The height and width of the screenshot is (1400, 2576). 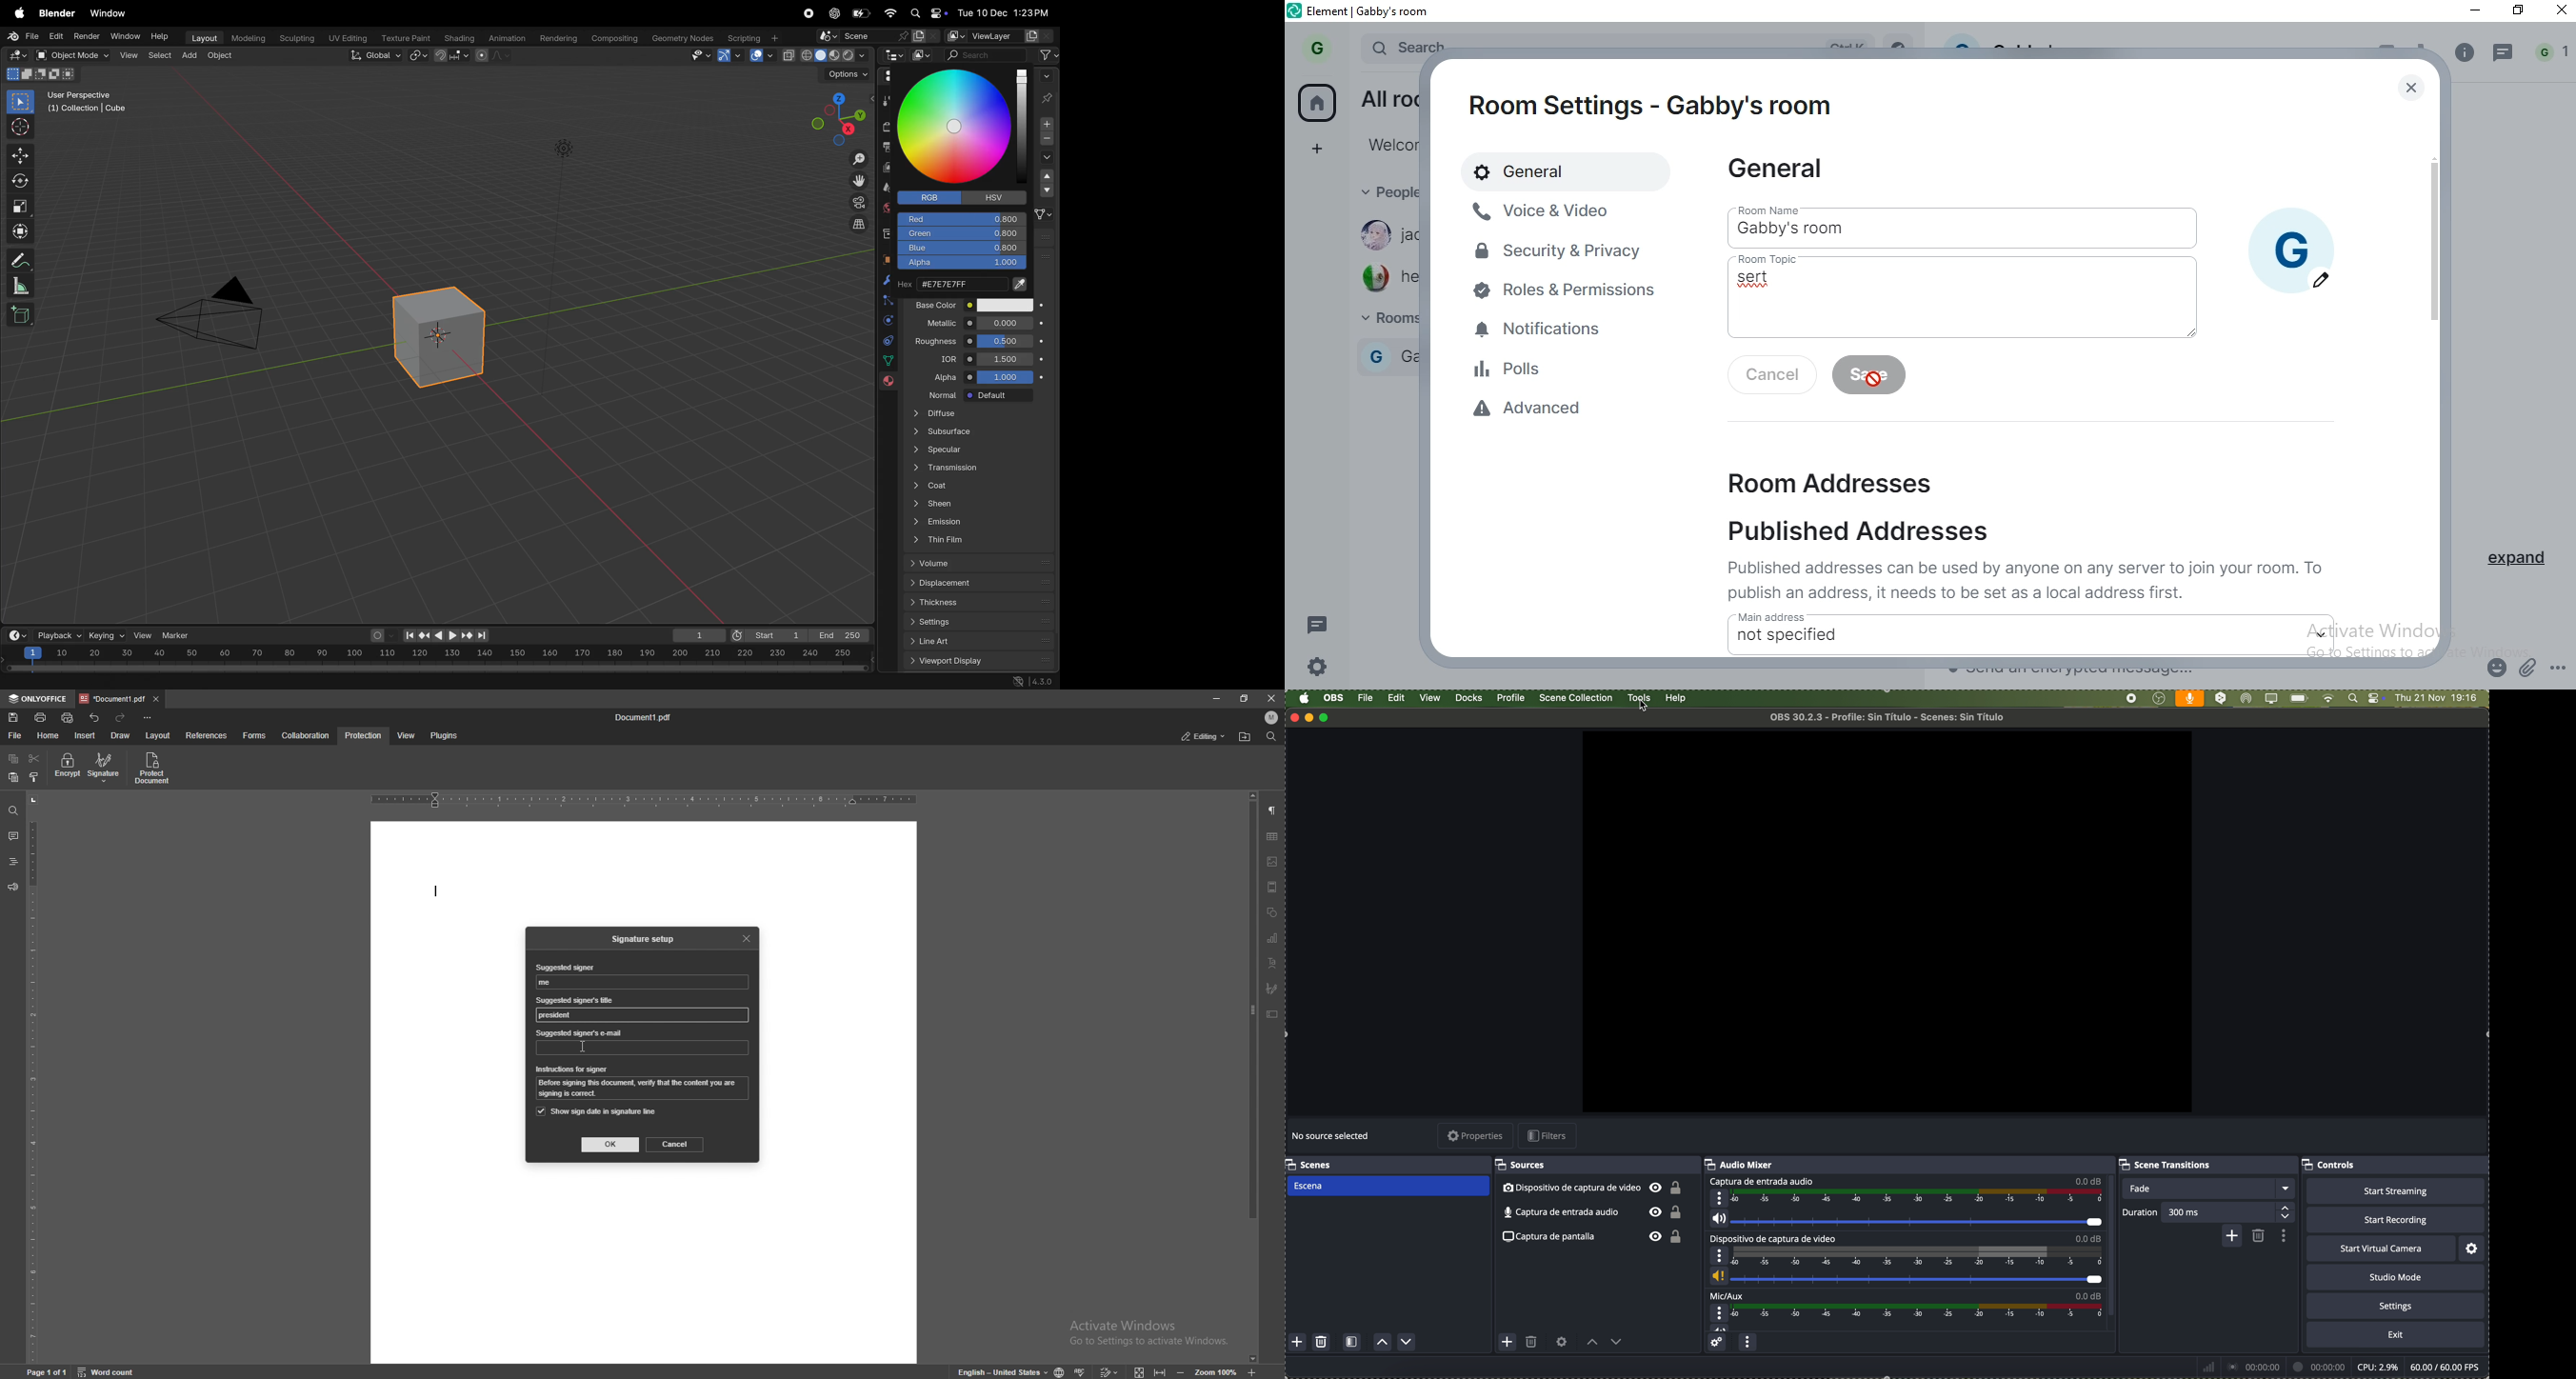 I want to click on room topic, so click(x=1777, y=260).